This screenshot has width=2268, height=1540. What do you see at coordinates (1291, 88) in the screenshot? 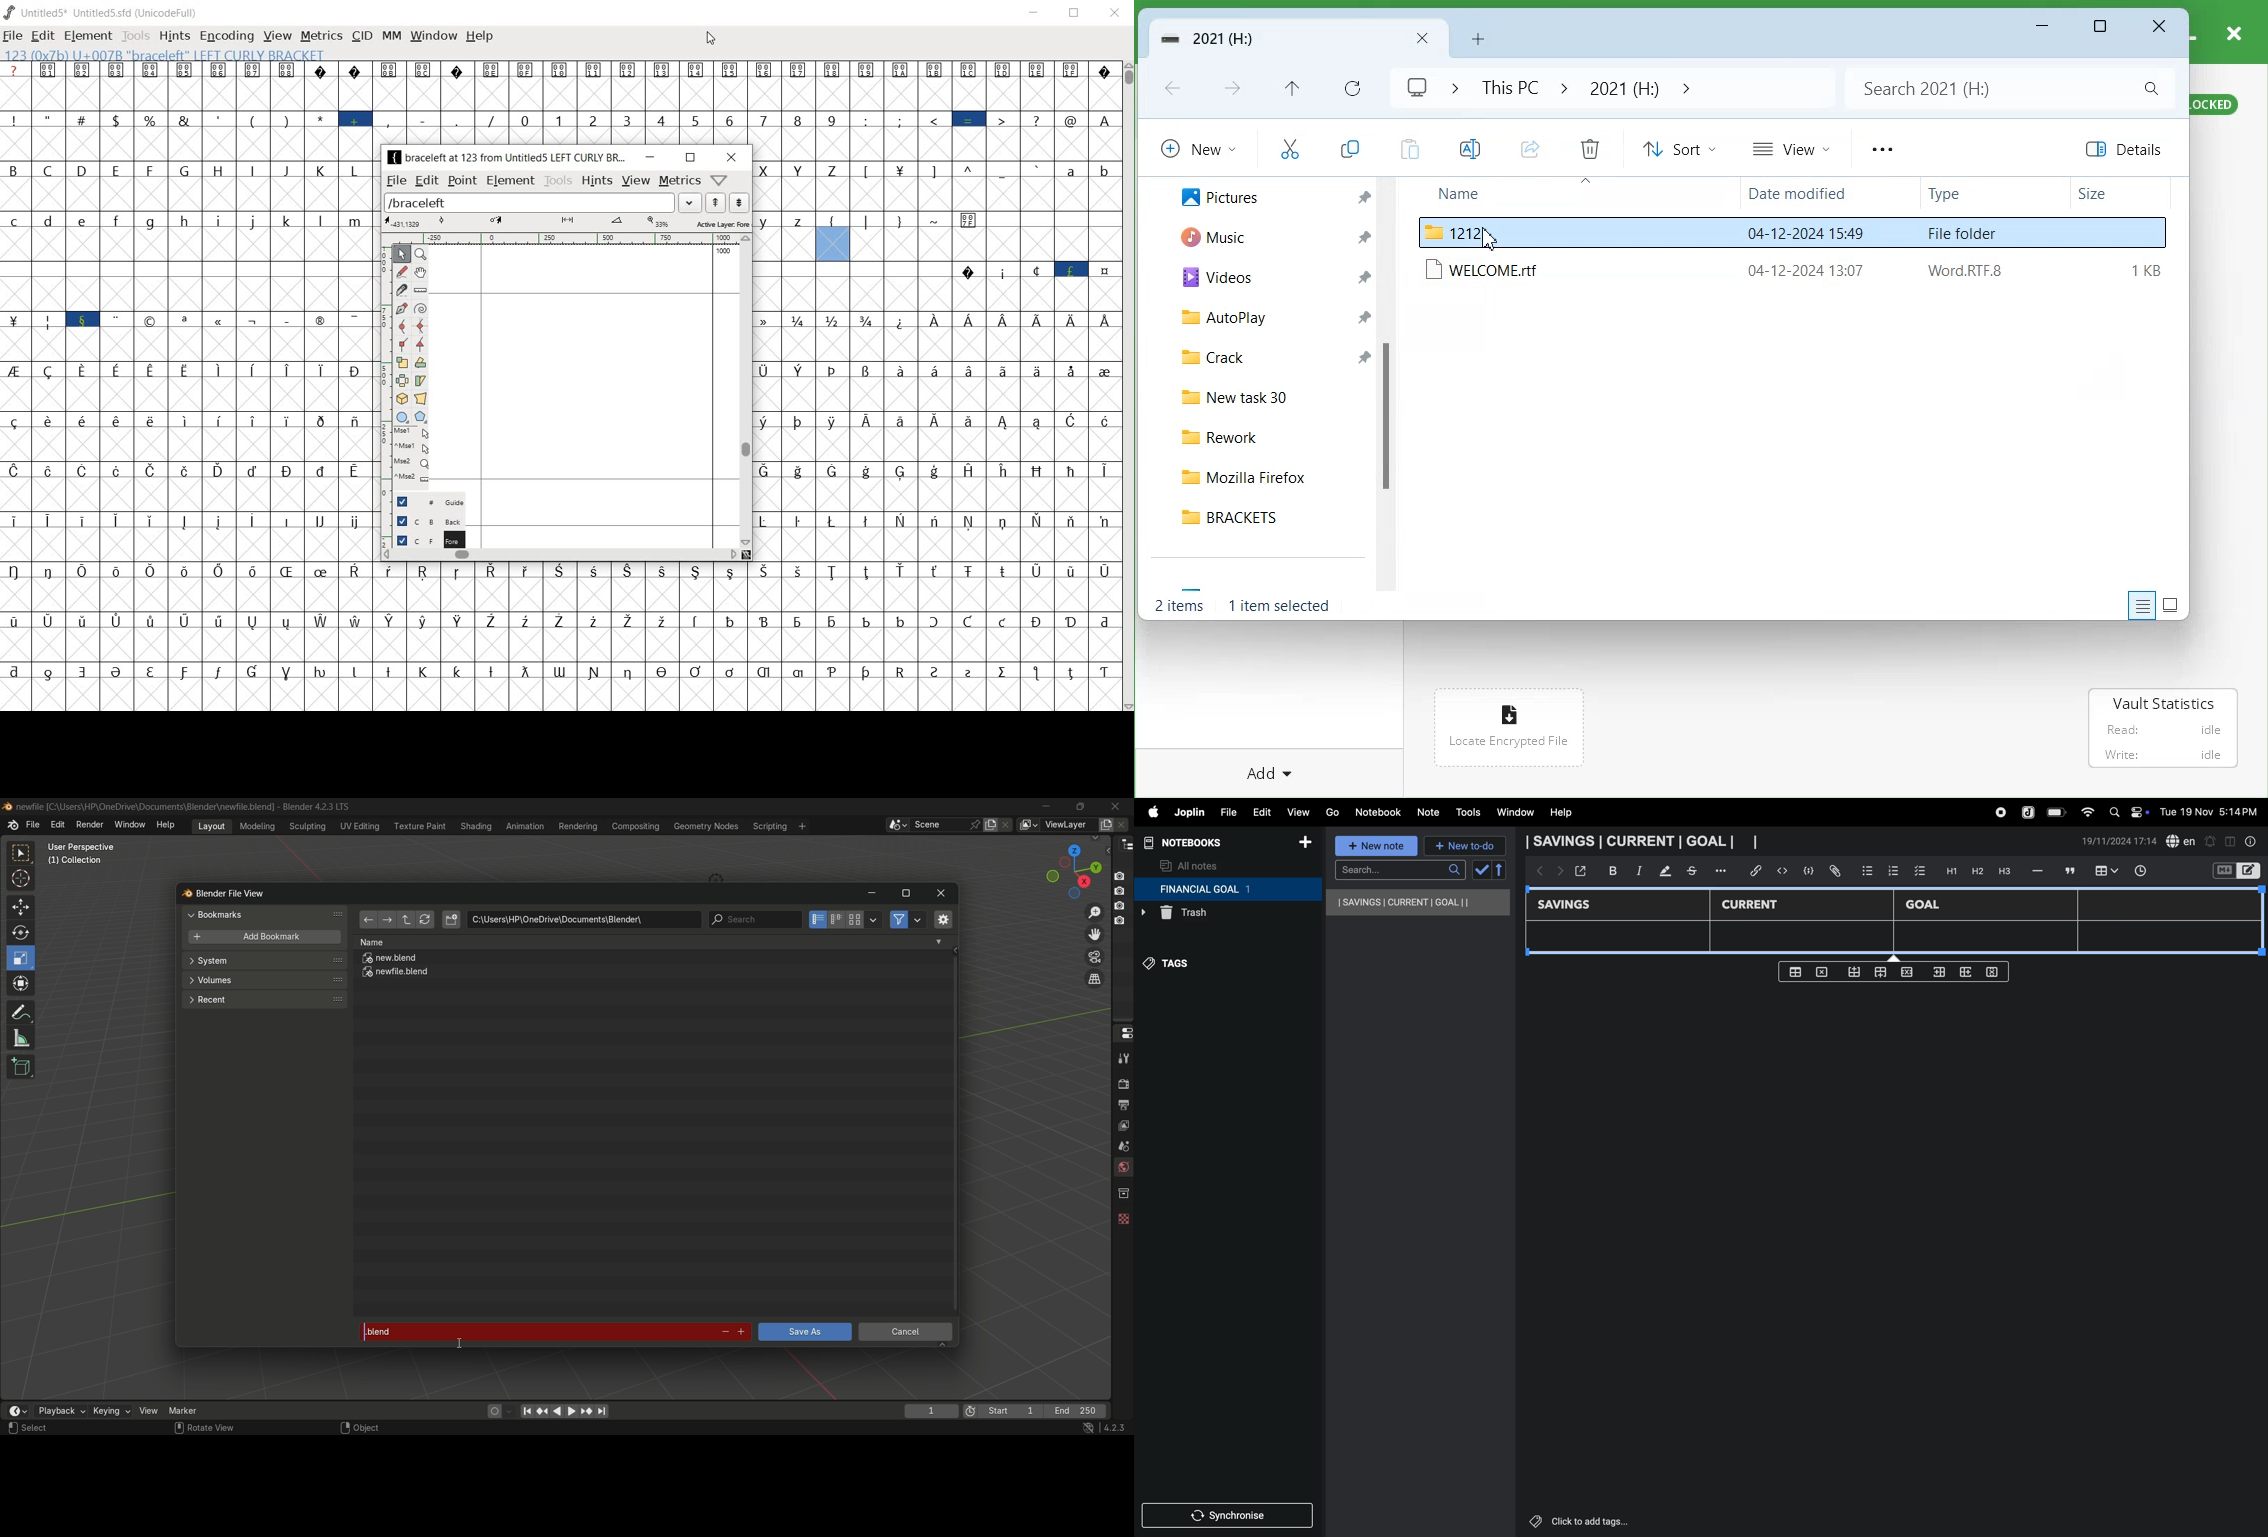
I see `Up to recent file` at bounding box center [1291, 88].